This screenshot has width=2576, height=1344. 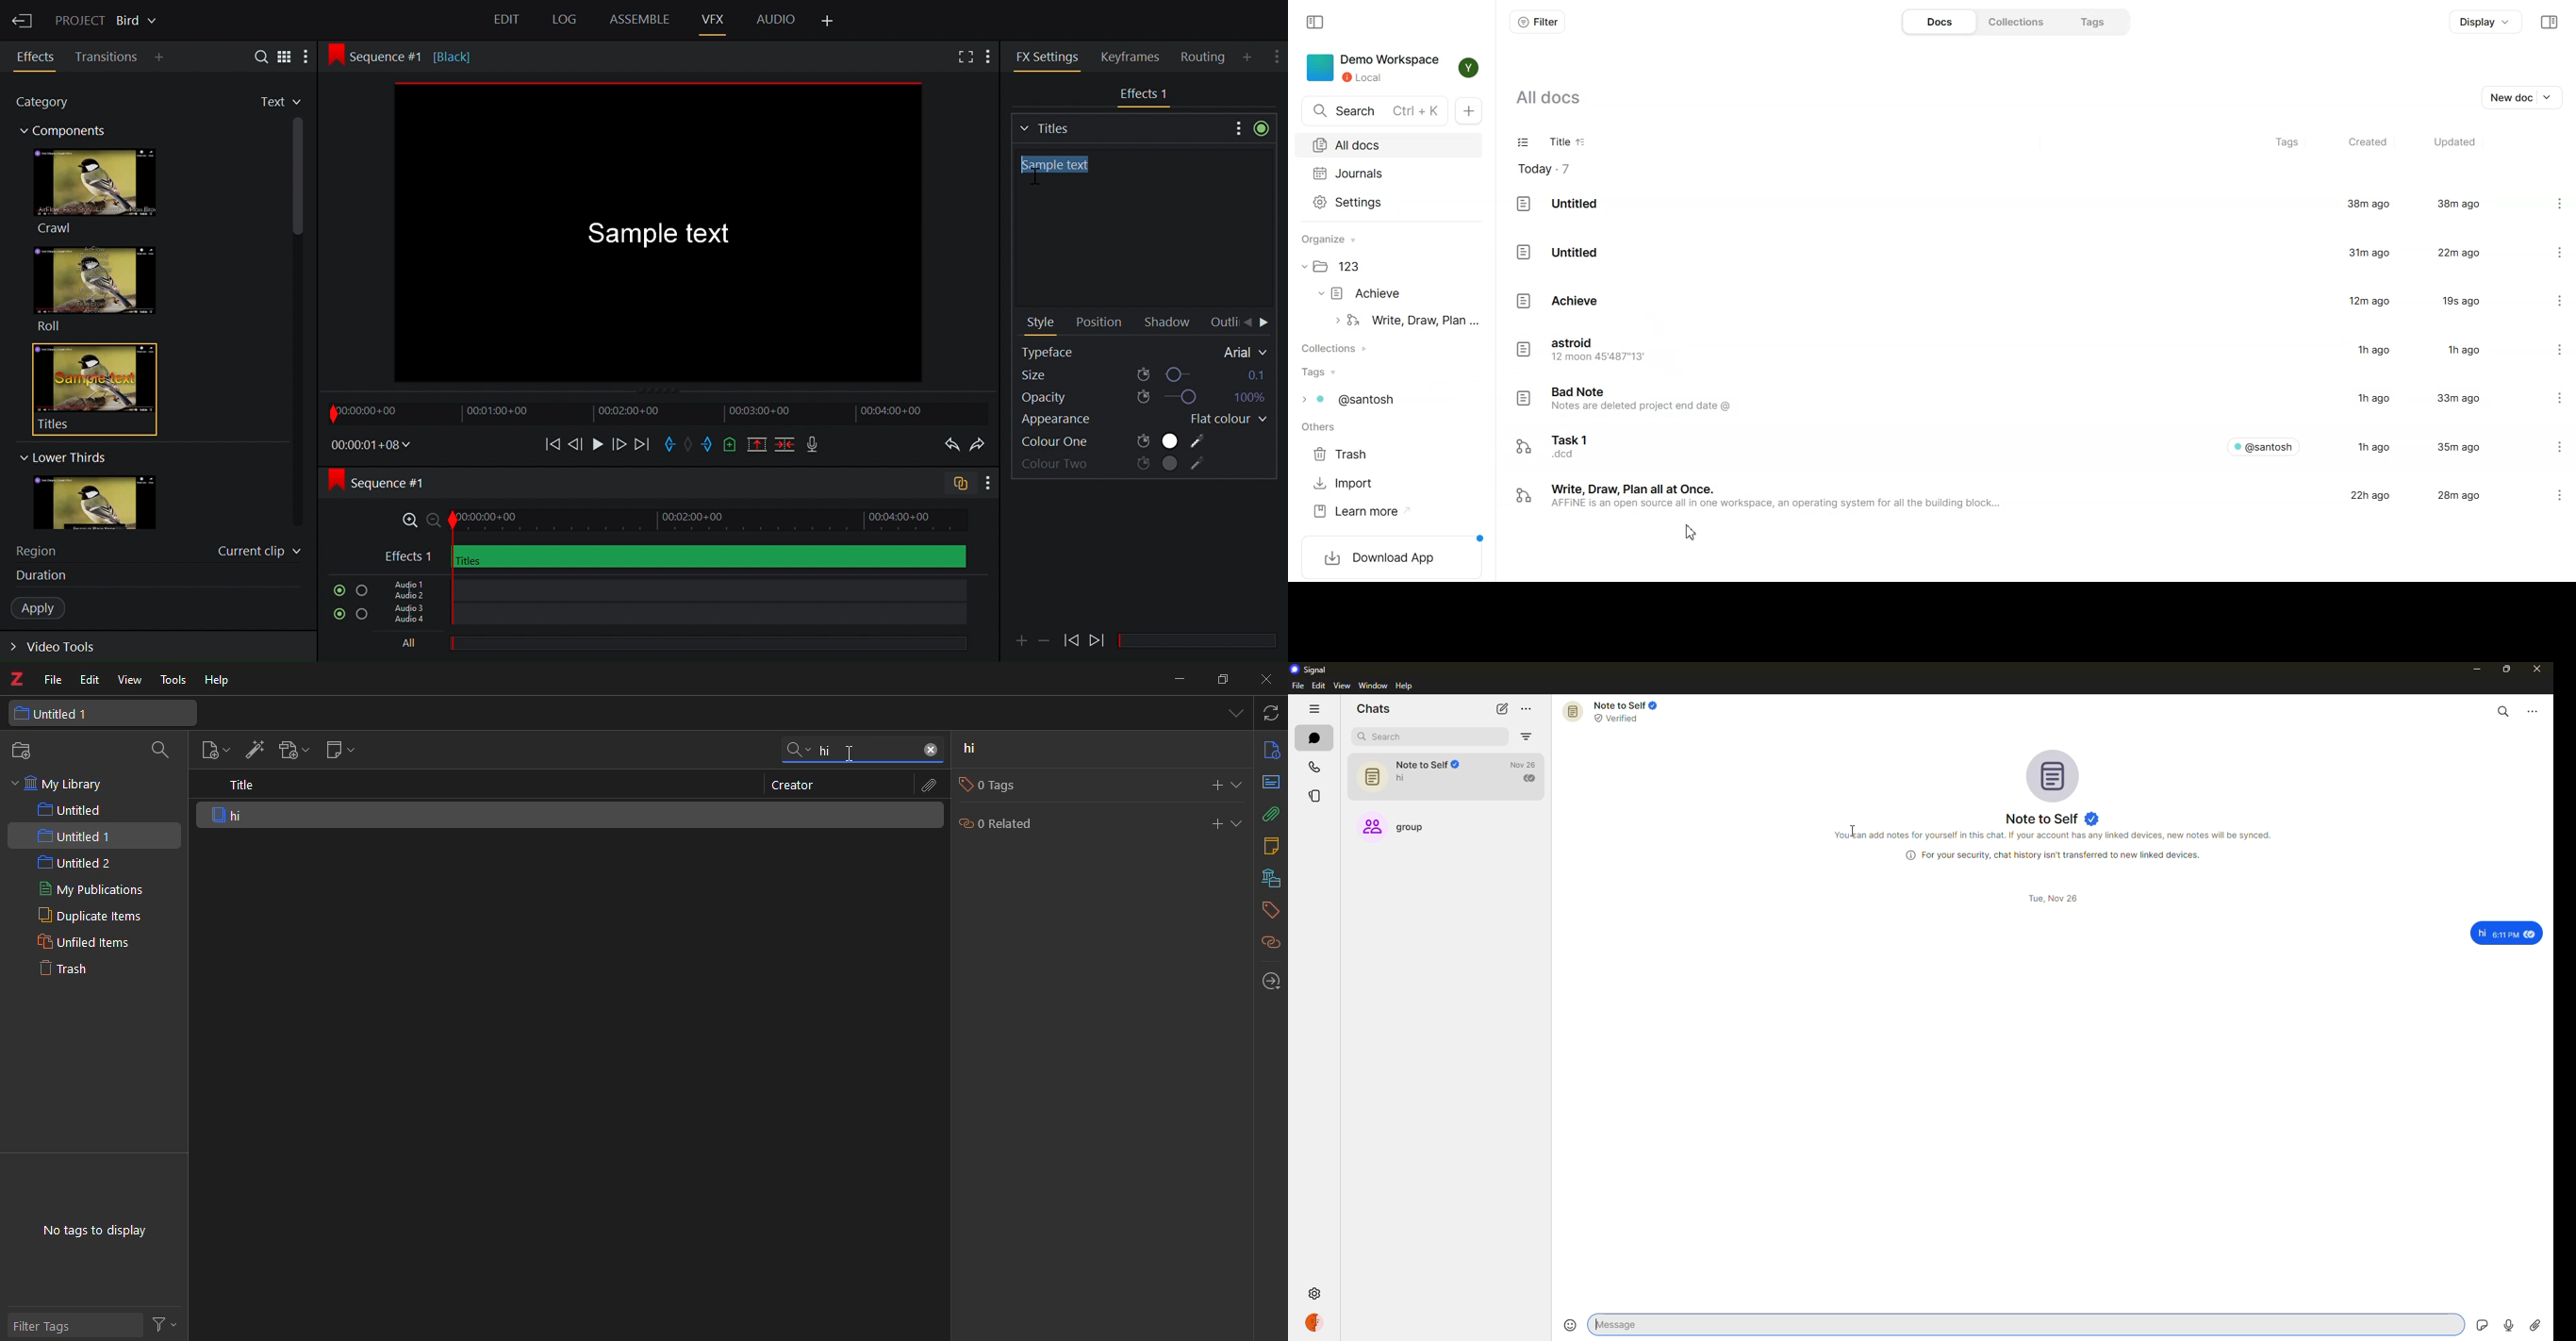 I want to click on note to self selected, so click(x=1448, y=777).